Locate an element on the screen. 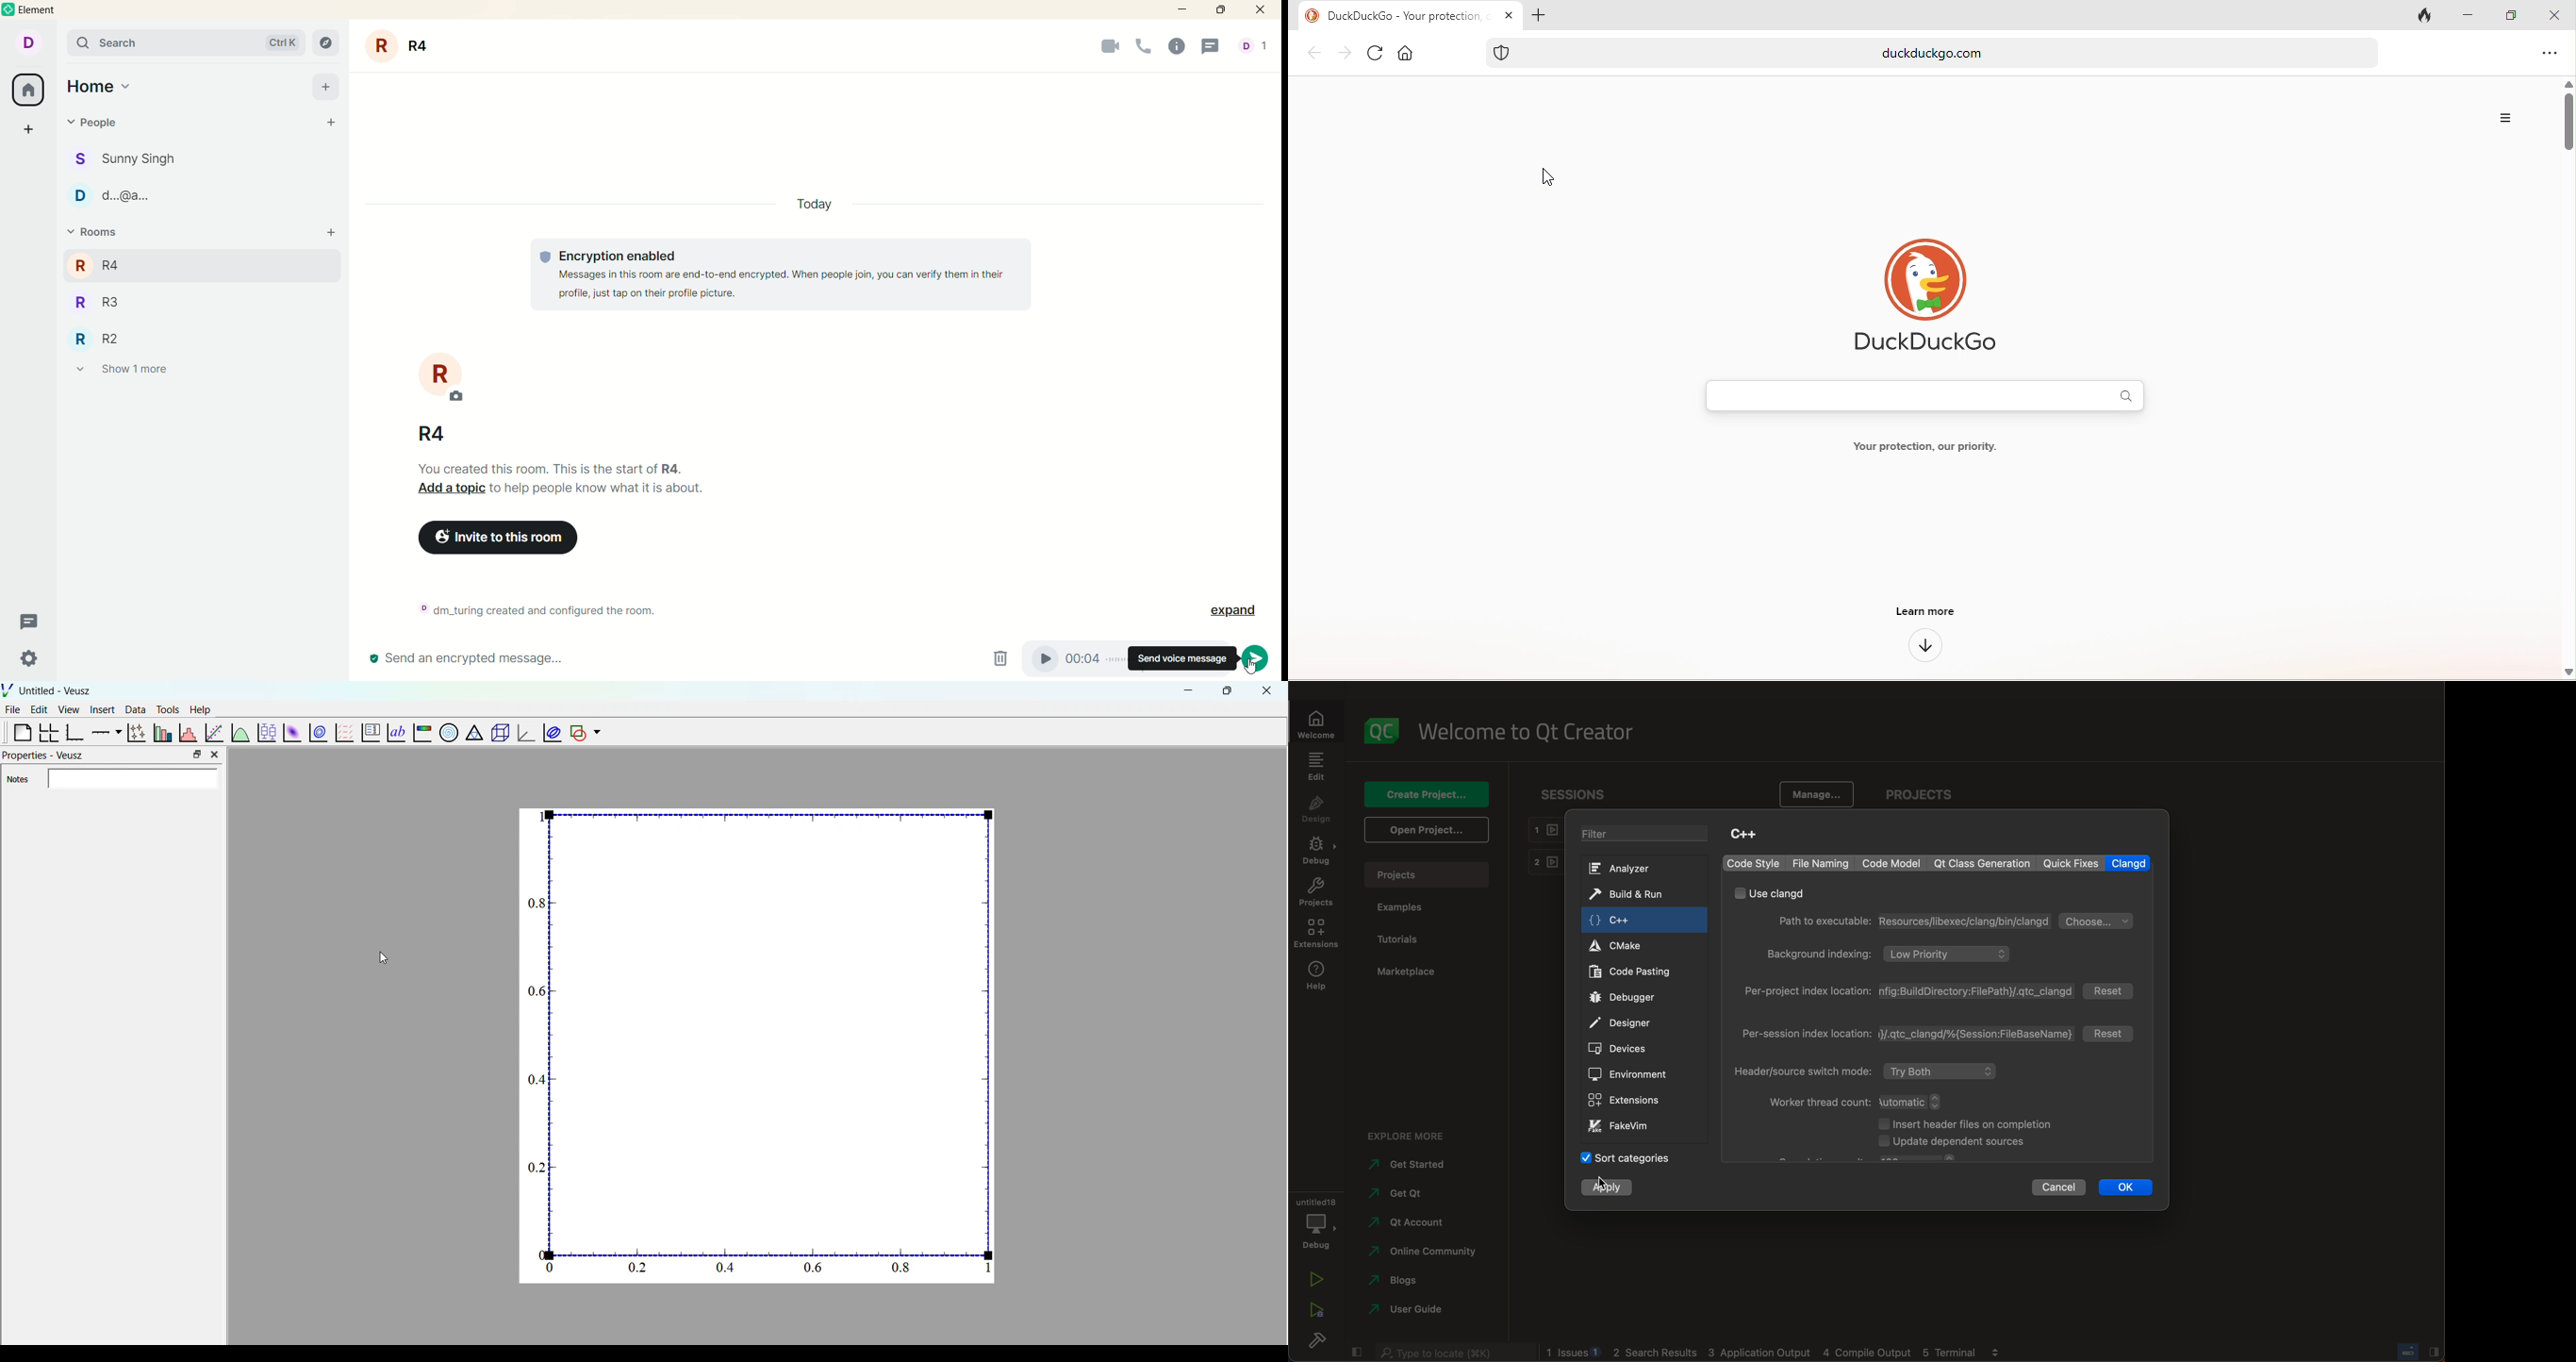 The image size is (2576, 1372). fit a function to a date is located at coordinates (214, 732).